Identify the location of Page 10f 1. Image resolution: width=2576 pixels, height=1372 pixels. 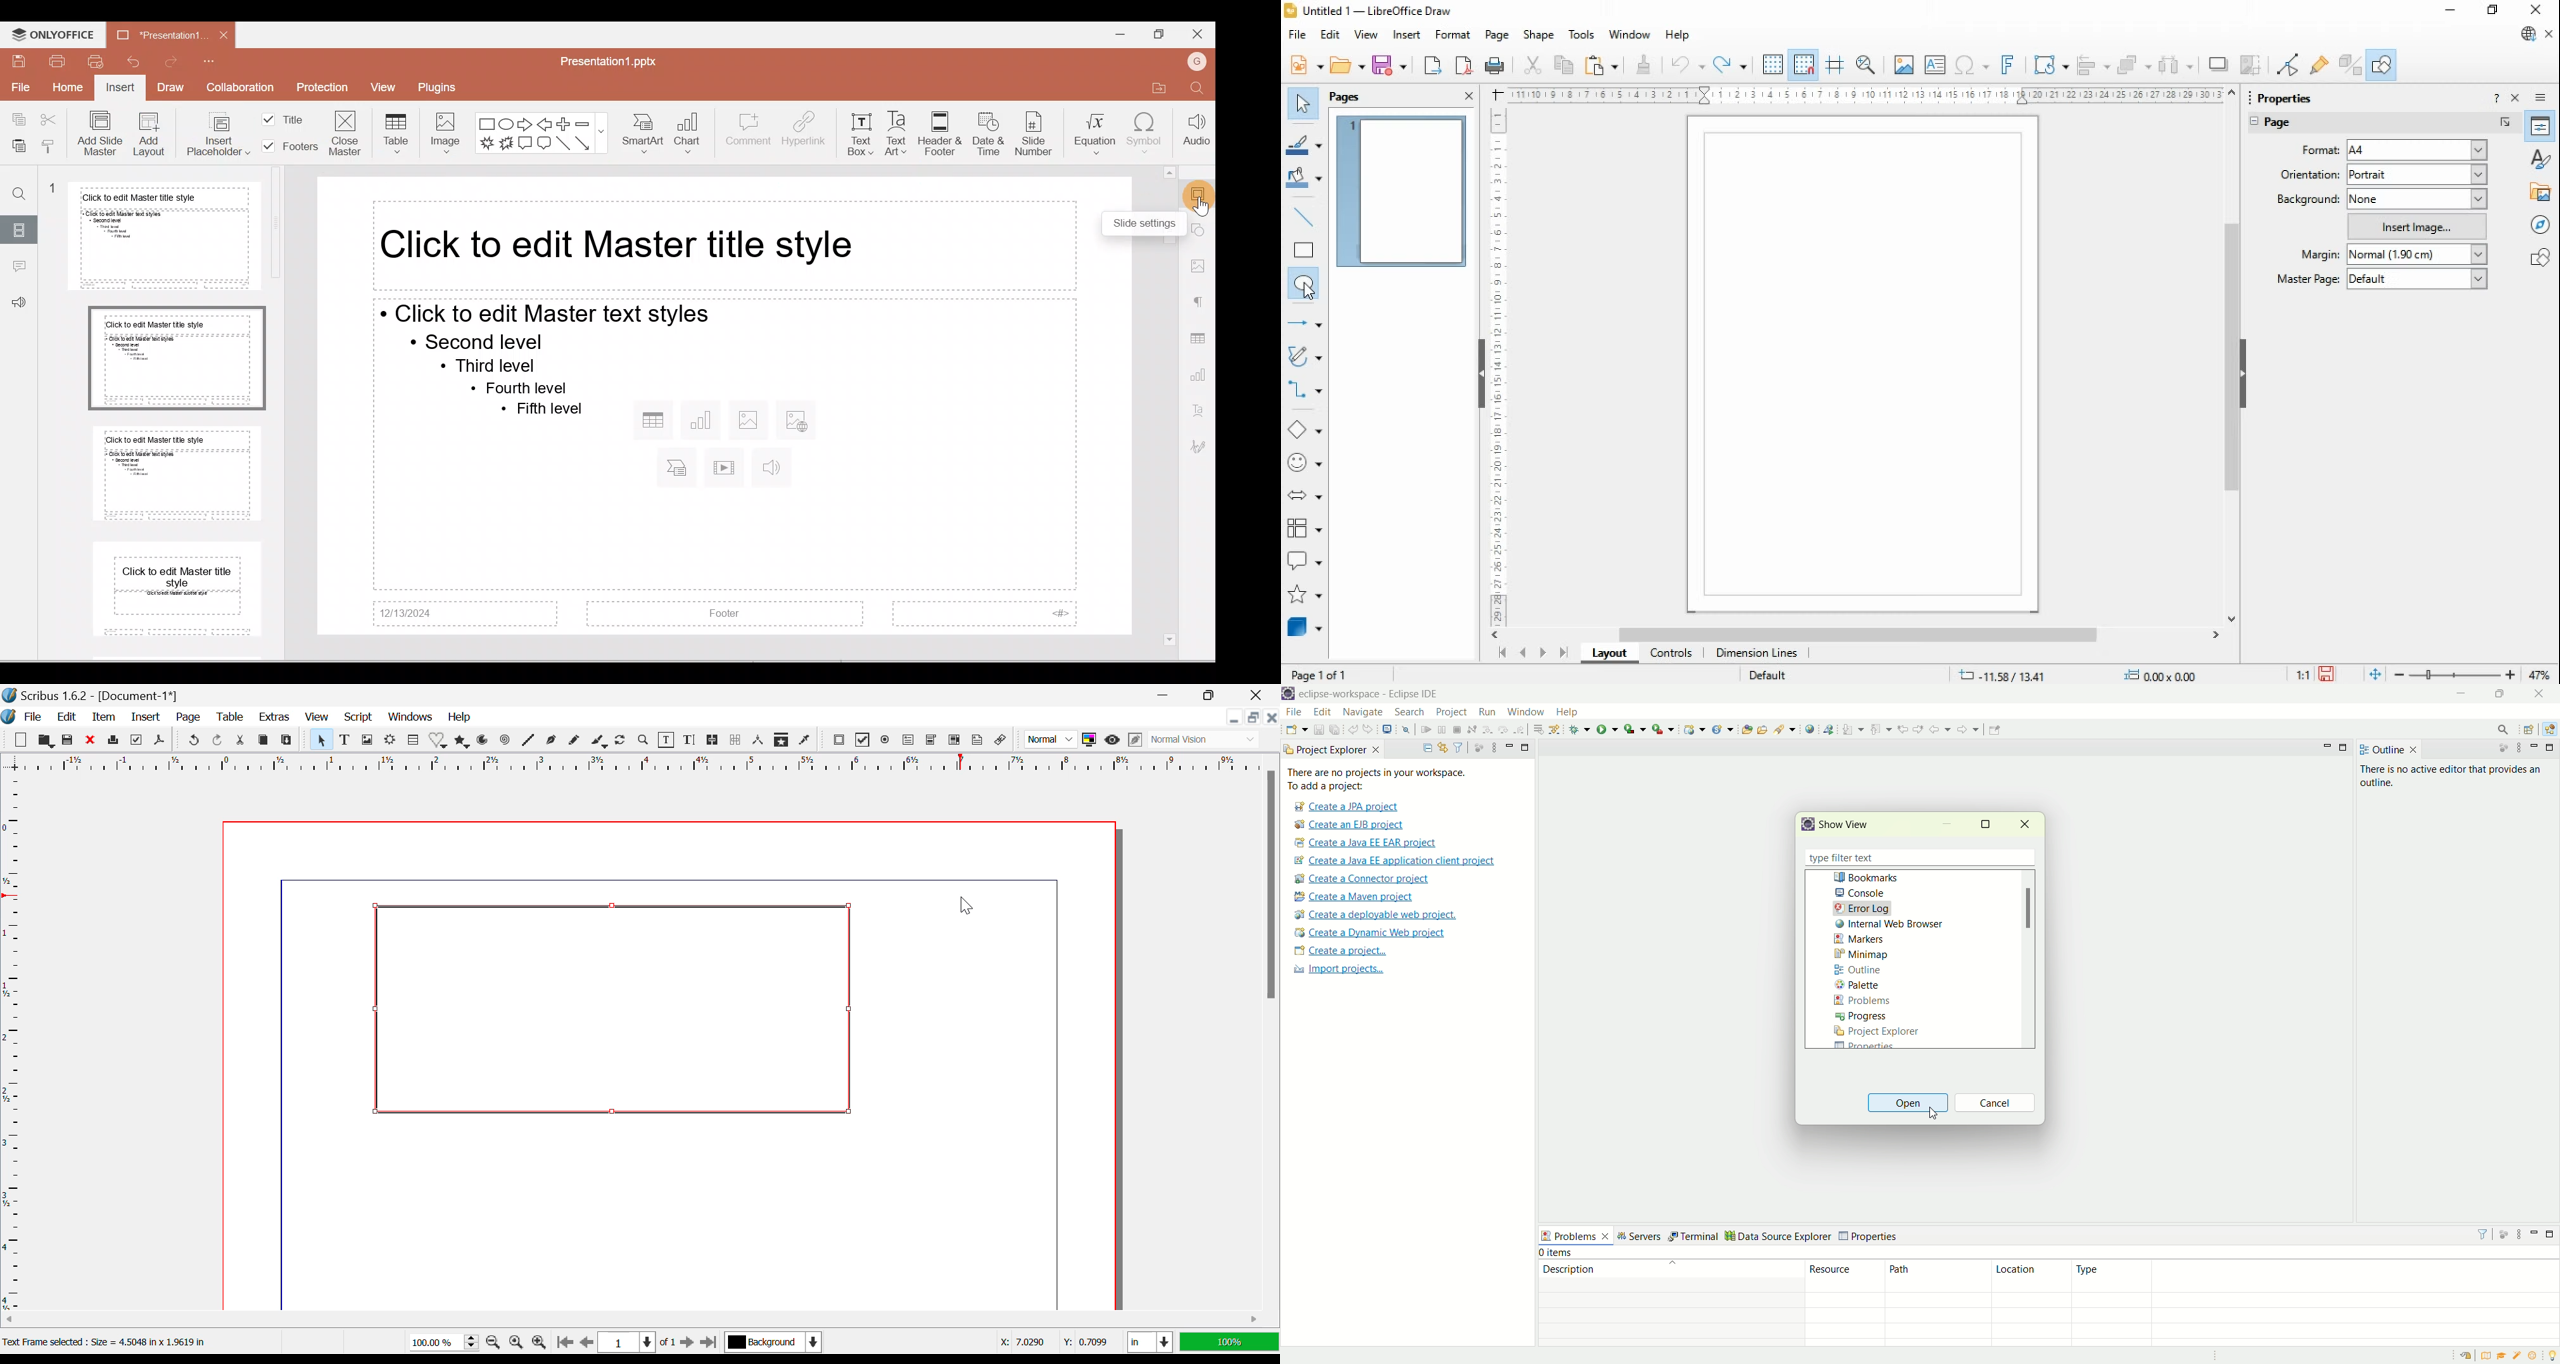
(1321, 674).